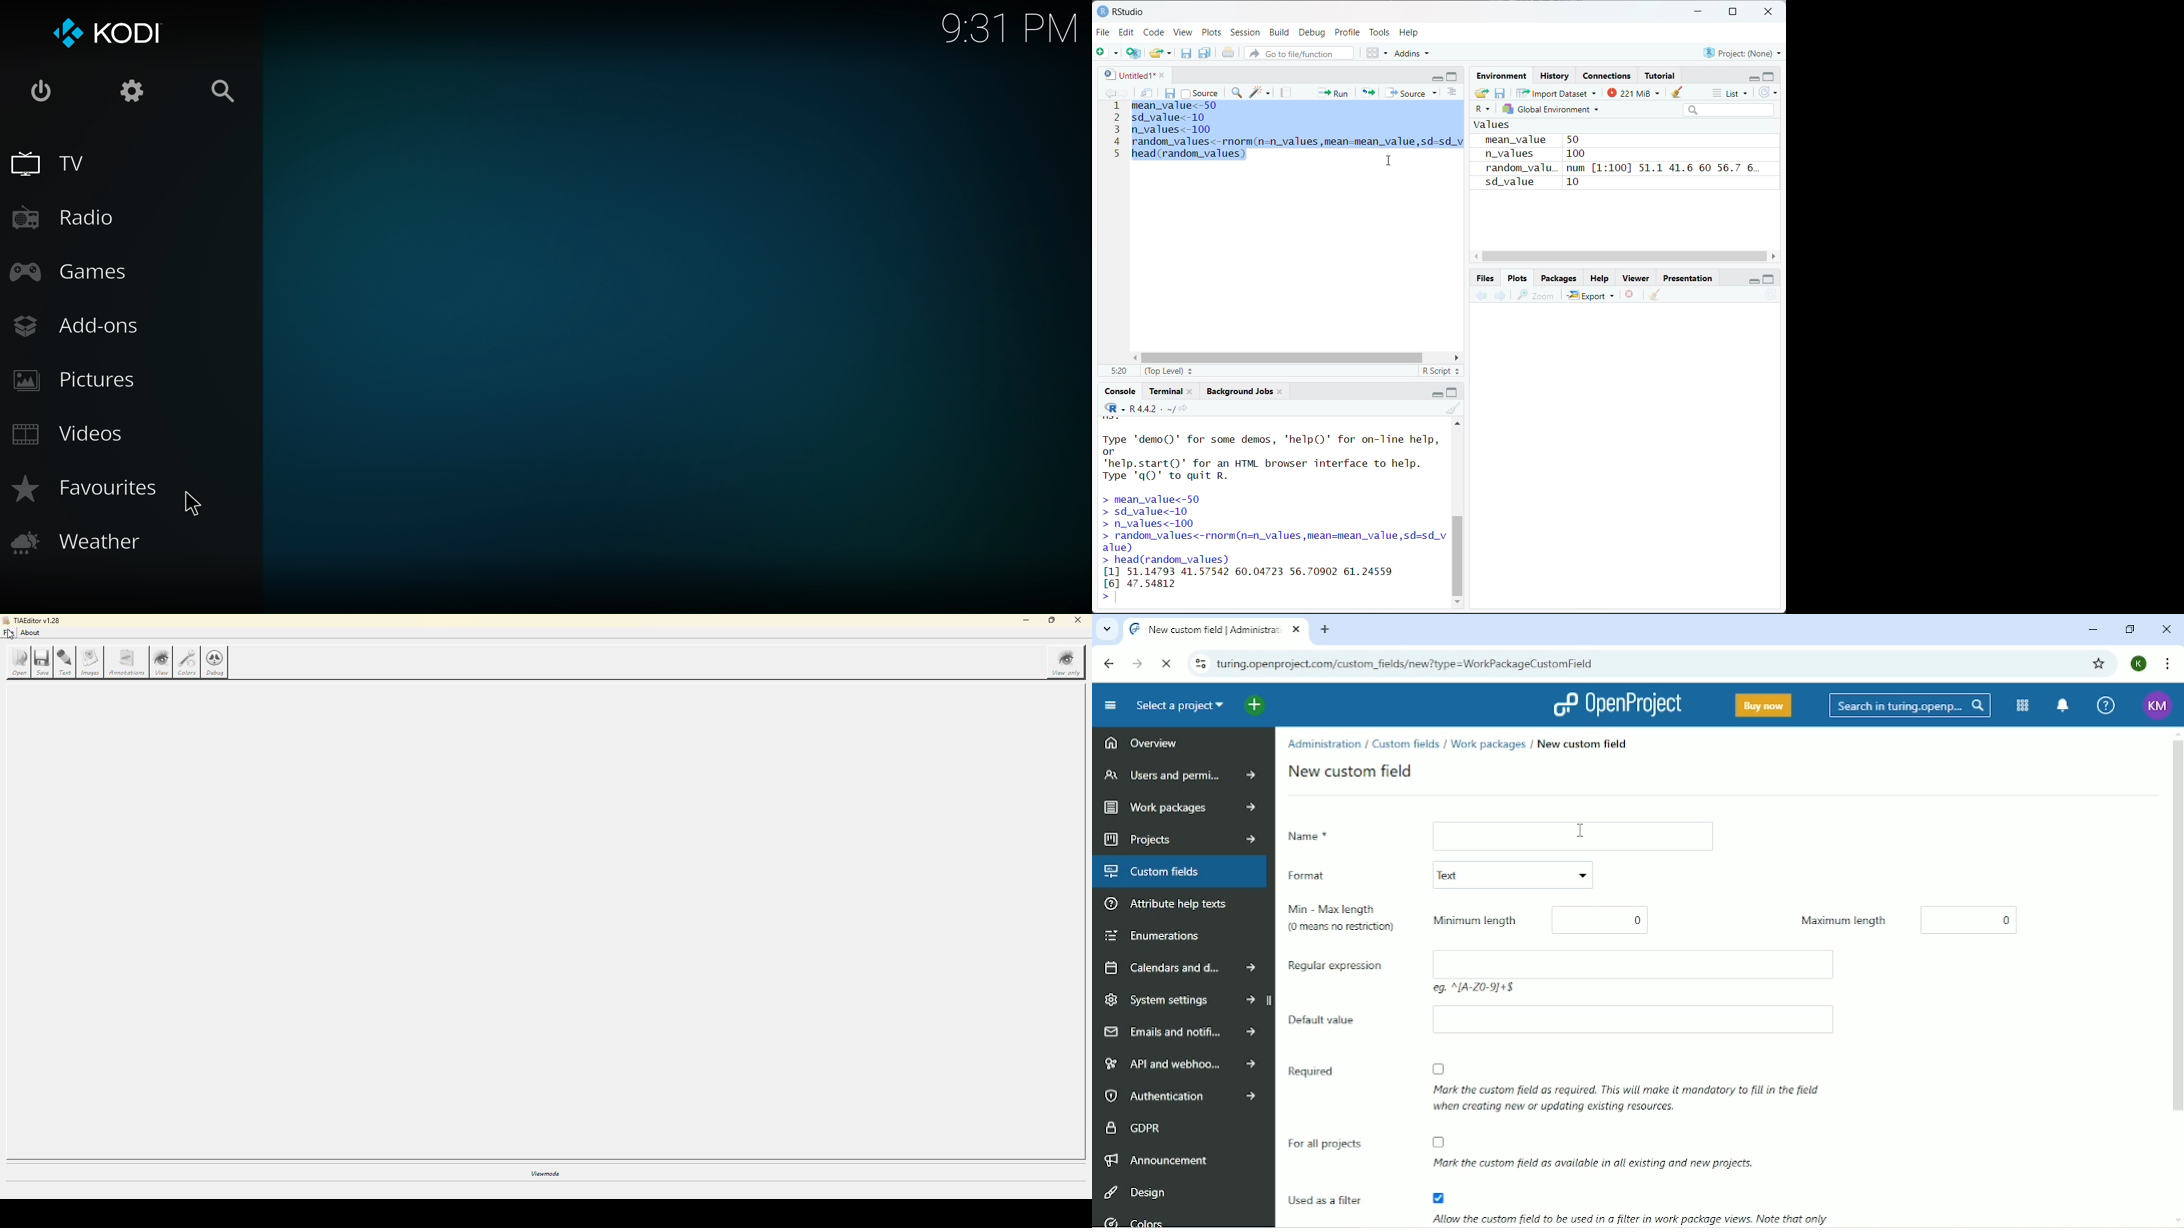  I want to click on save all open documents, so click(1206, 53).